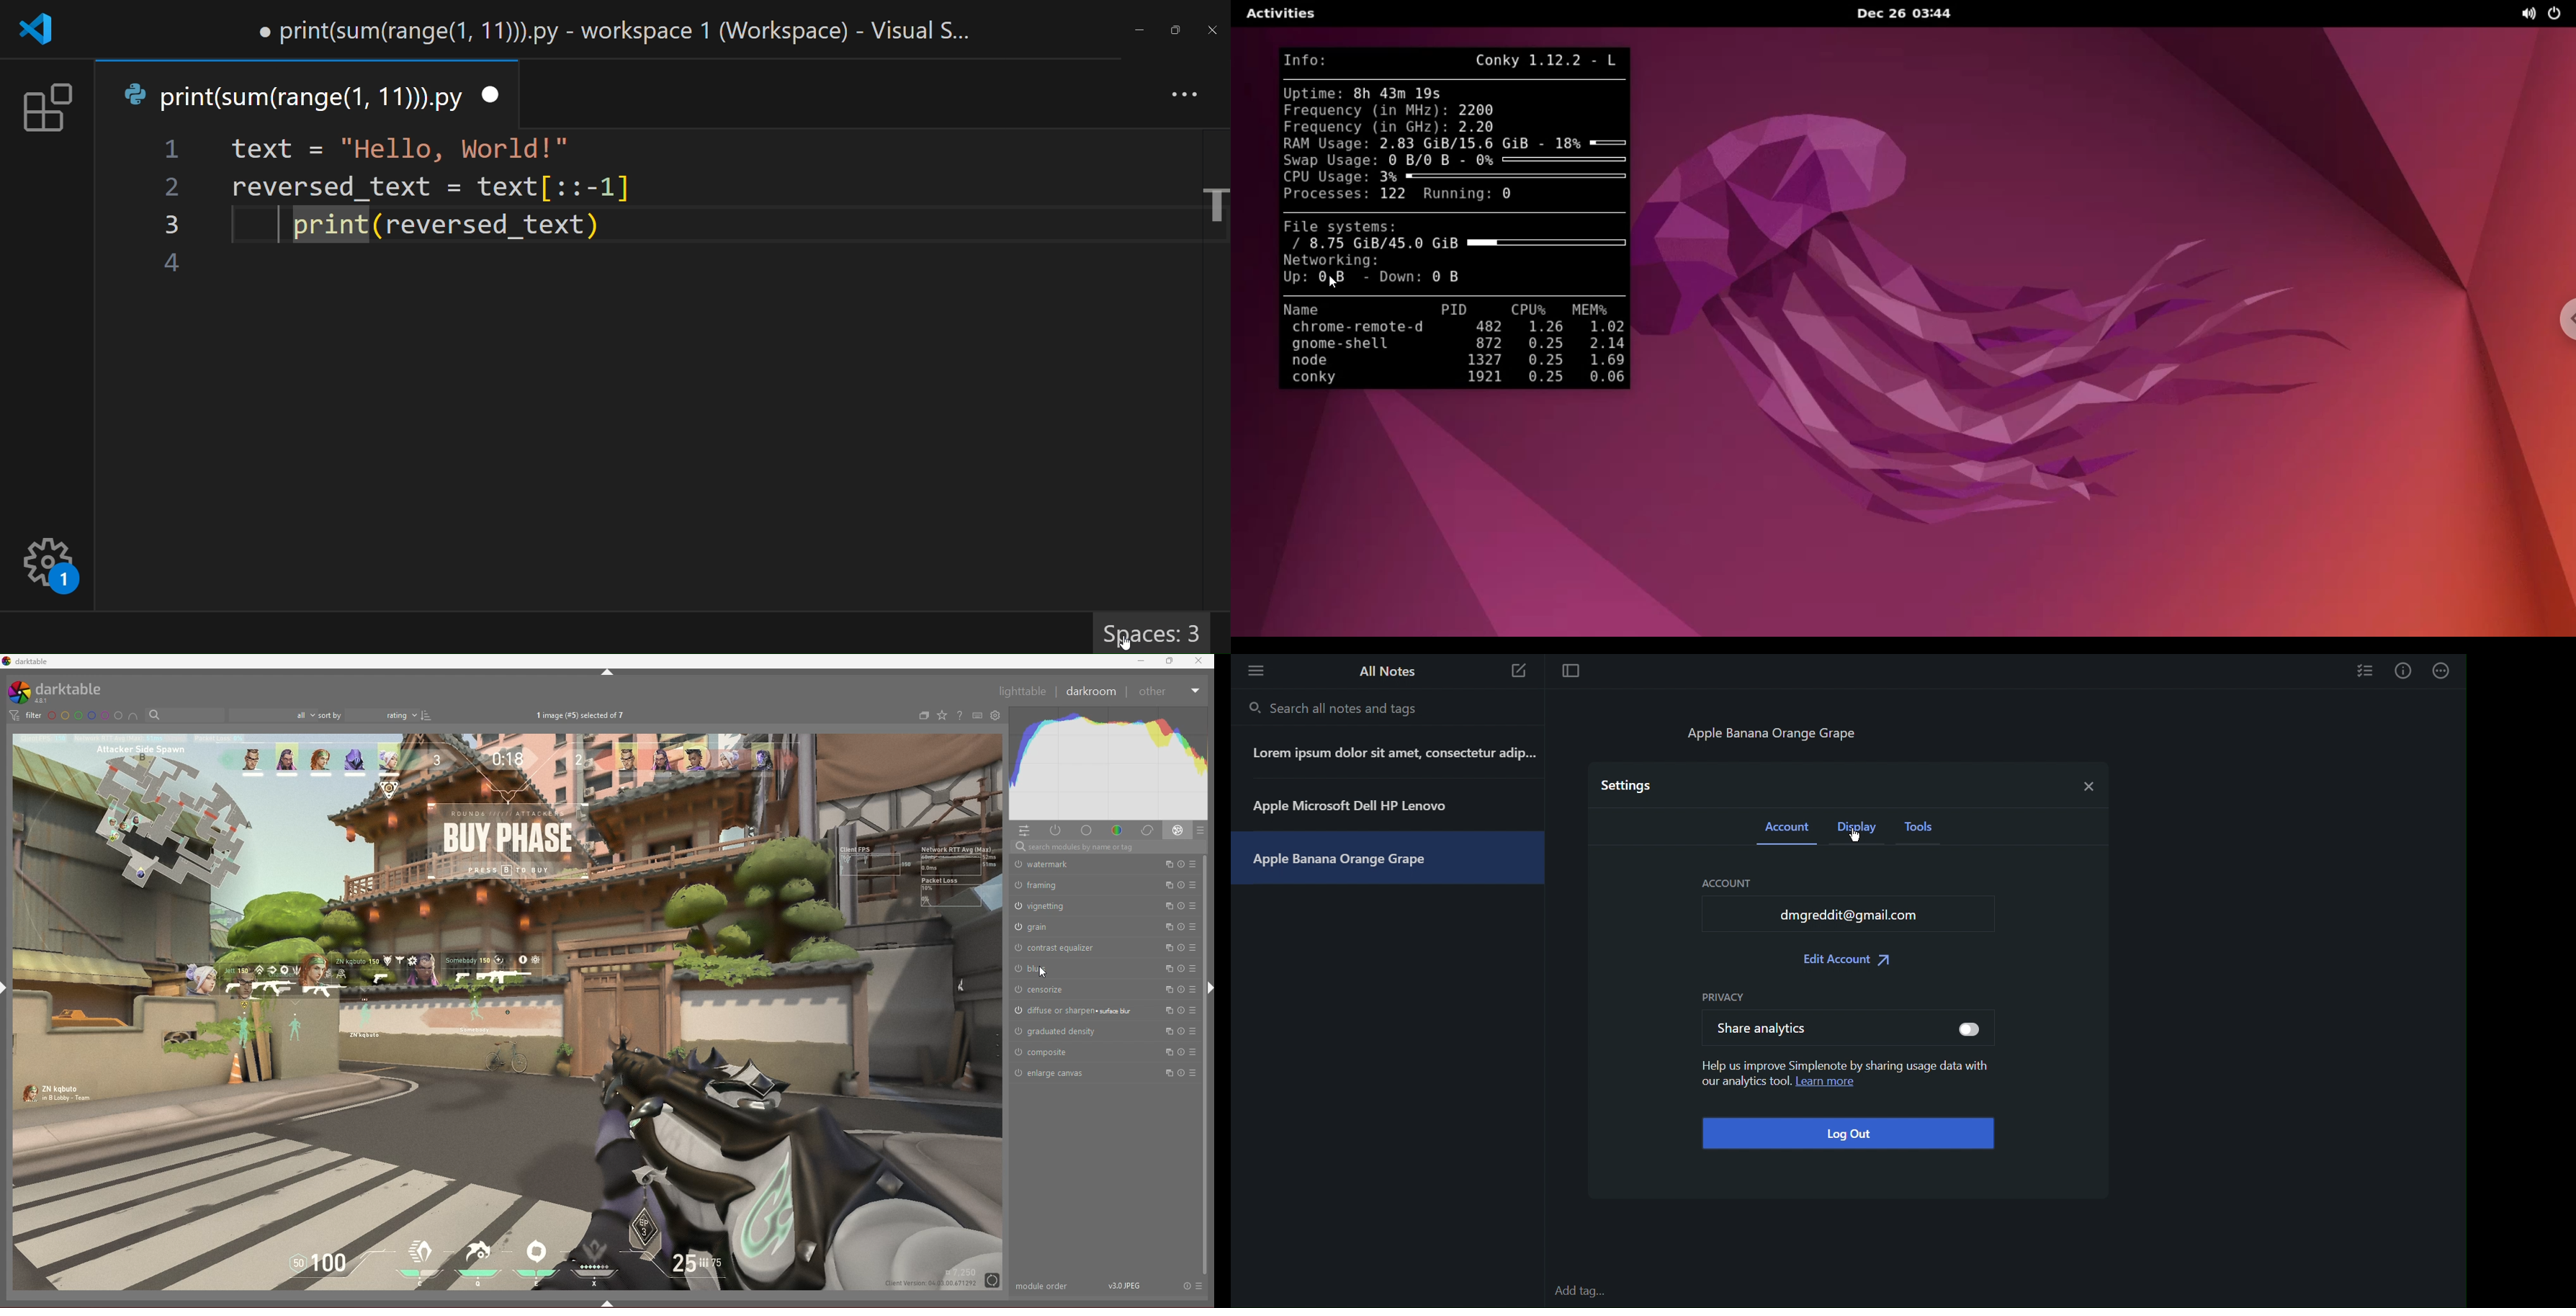 The width and height of the screenshot is (2576, 1316). Describe the element at coordinates (1211, 29) in the screenshot. I see `close` at that location.